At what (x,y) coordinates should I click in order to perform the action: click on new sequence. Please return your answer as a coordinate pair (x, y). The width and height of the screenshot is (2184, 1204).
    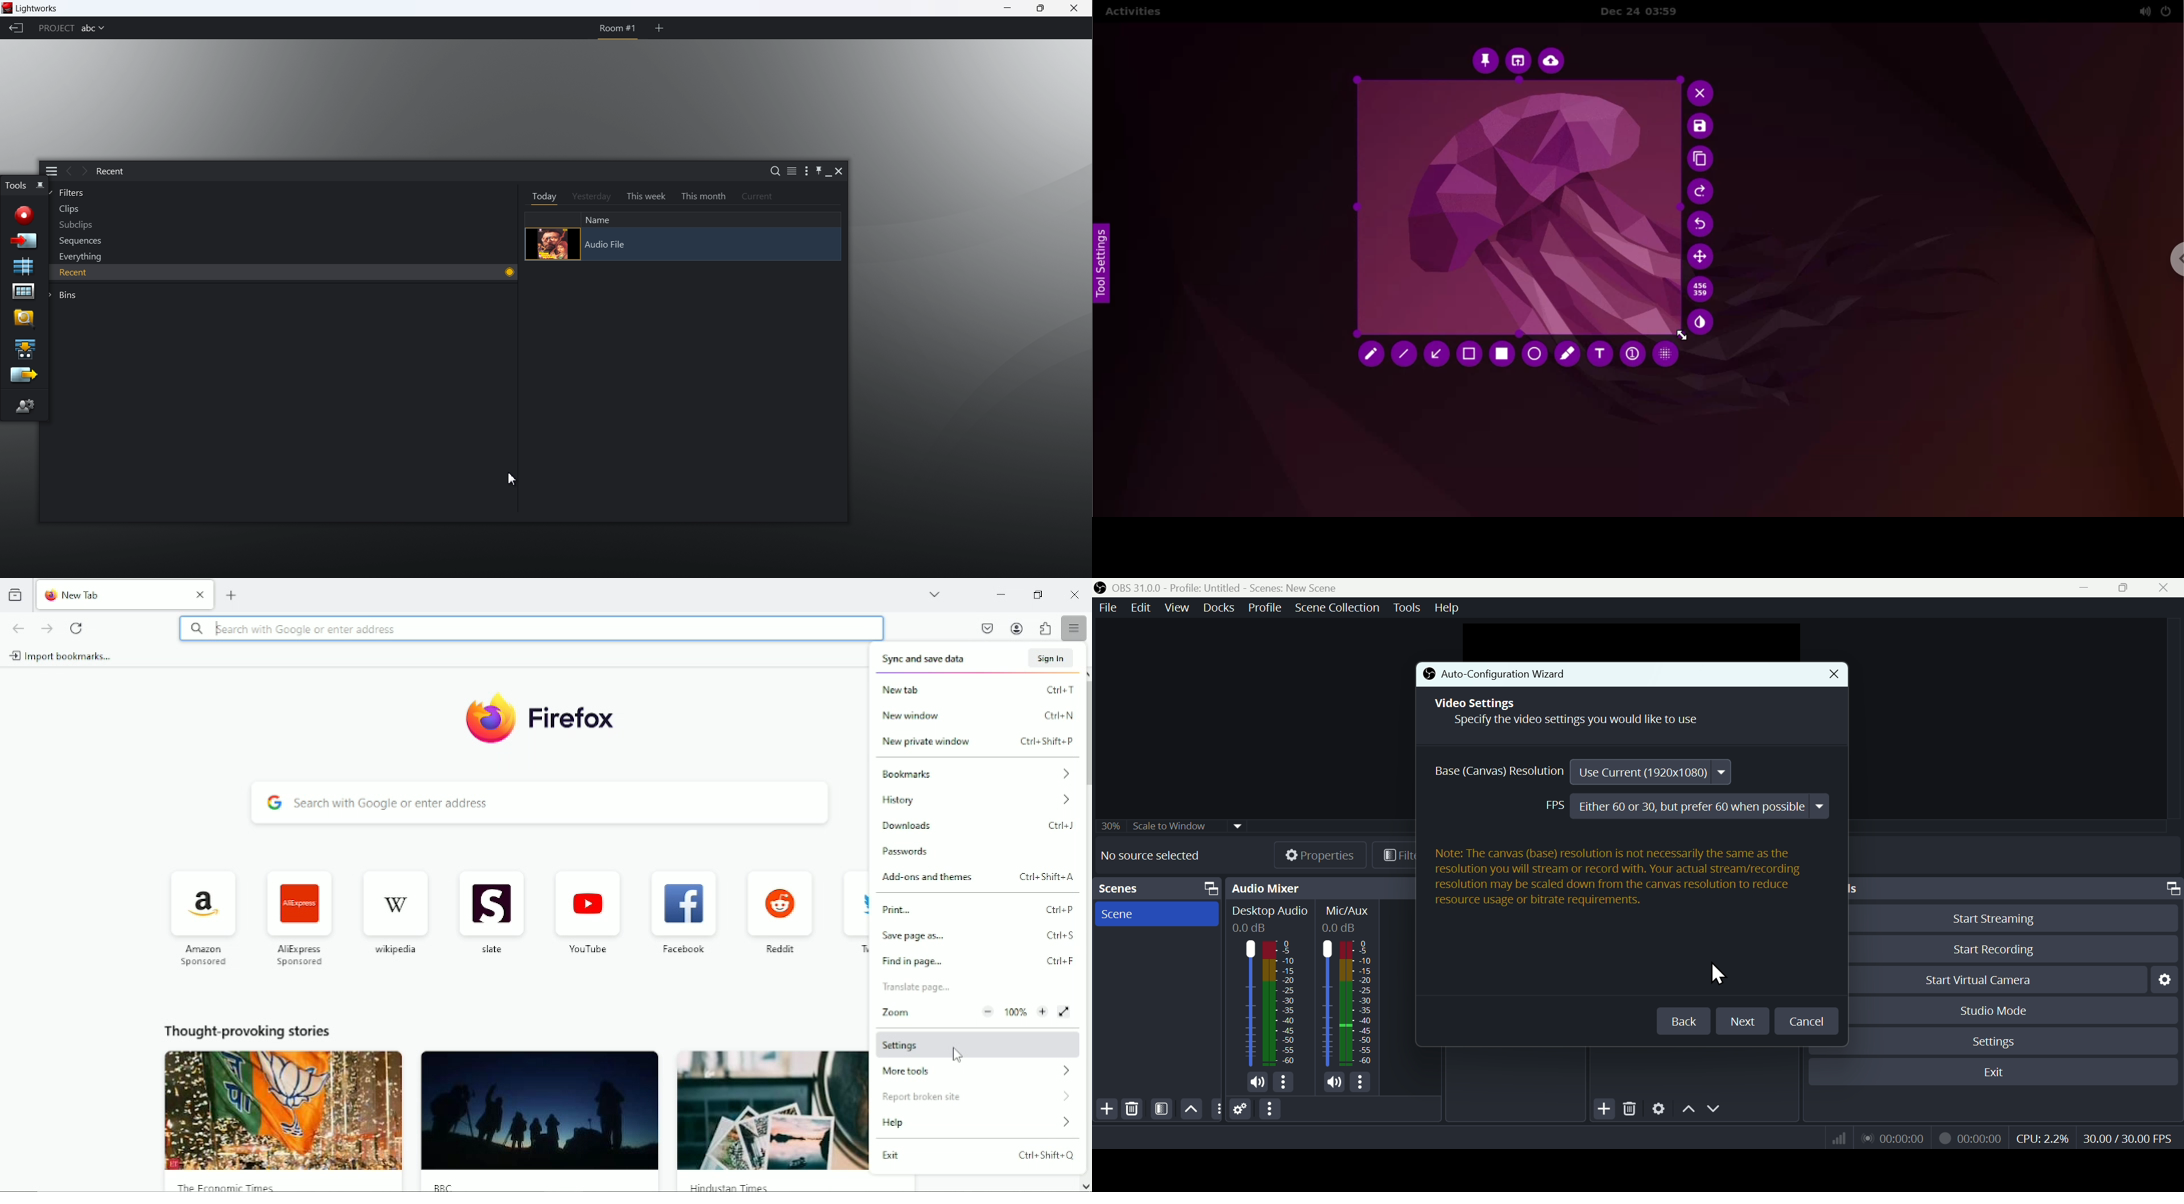
    Looking at the image, I should click on (24, 267).